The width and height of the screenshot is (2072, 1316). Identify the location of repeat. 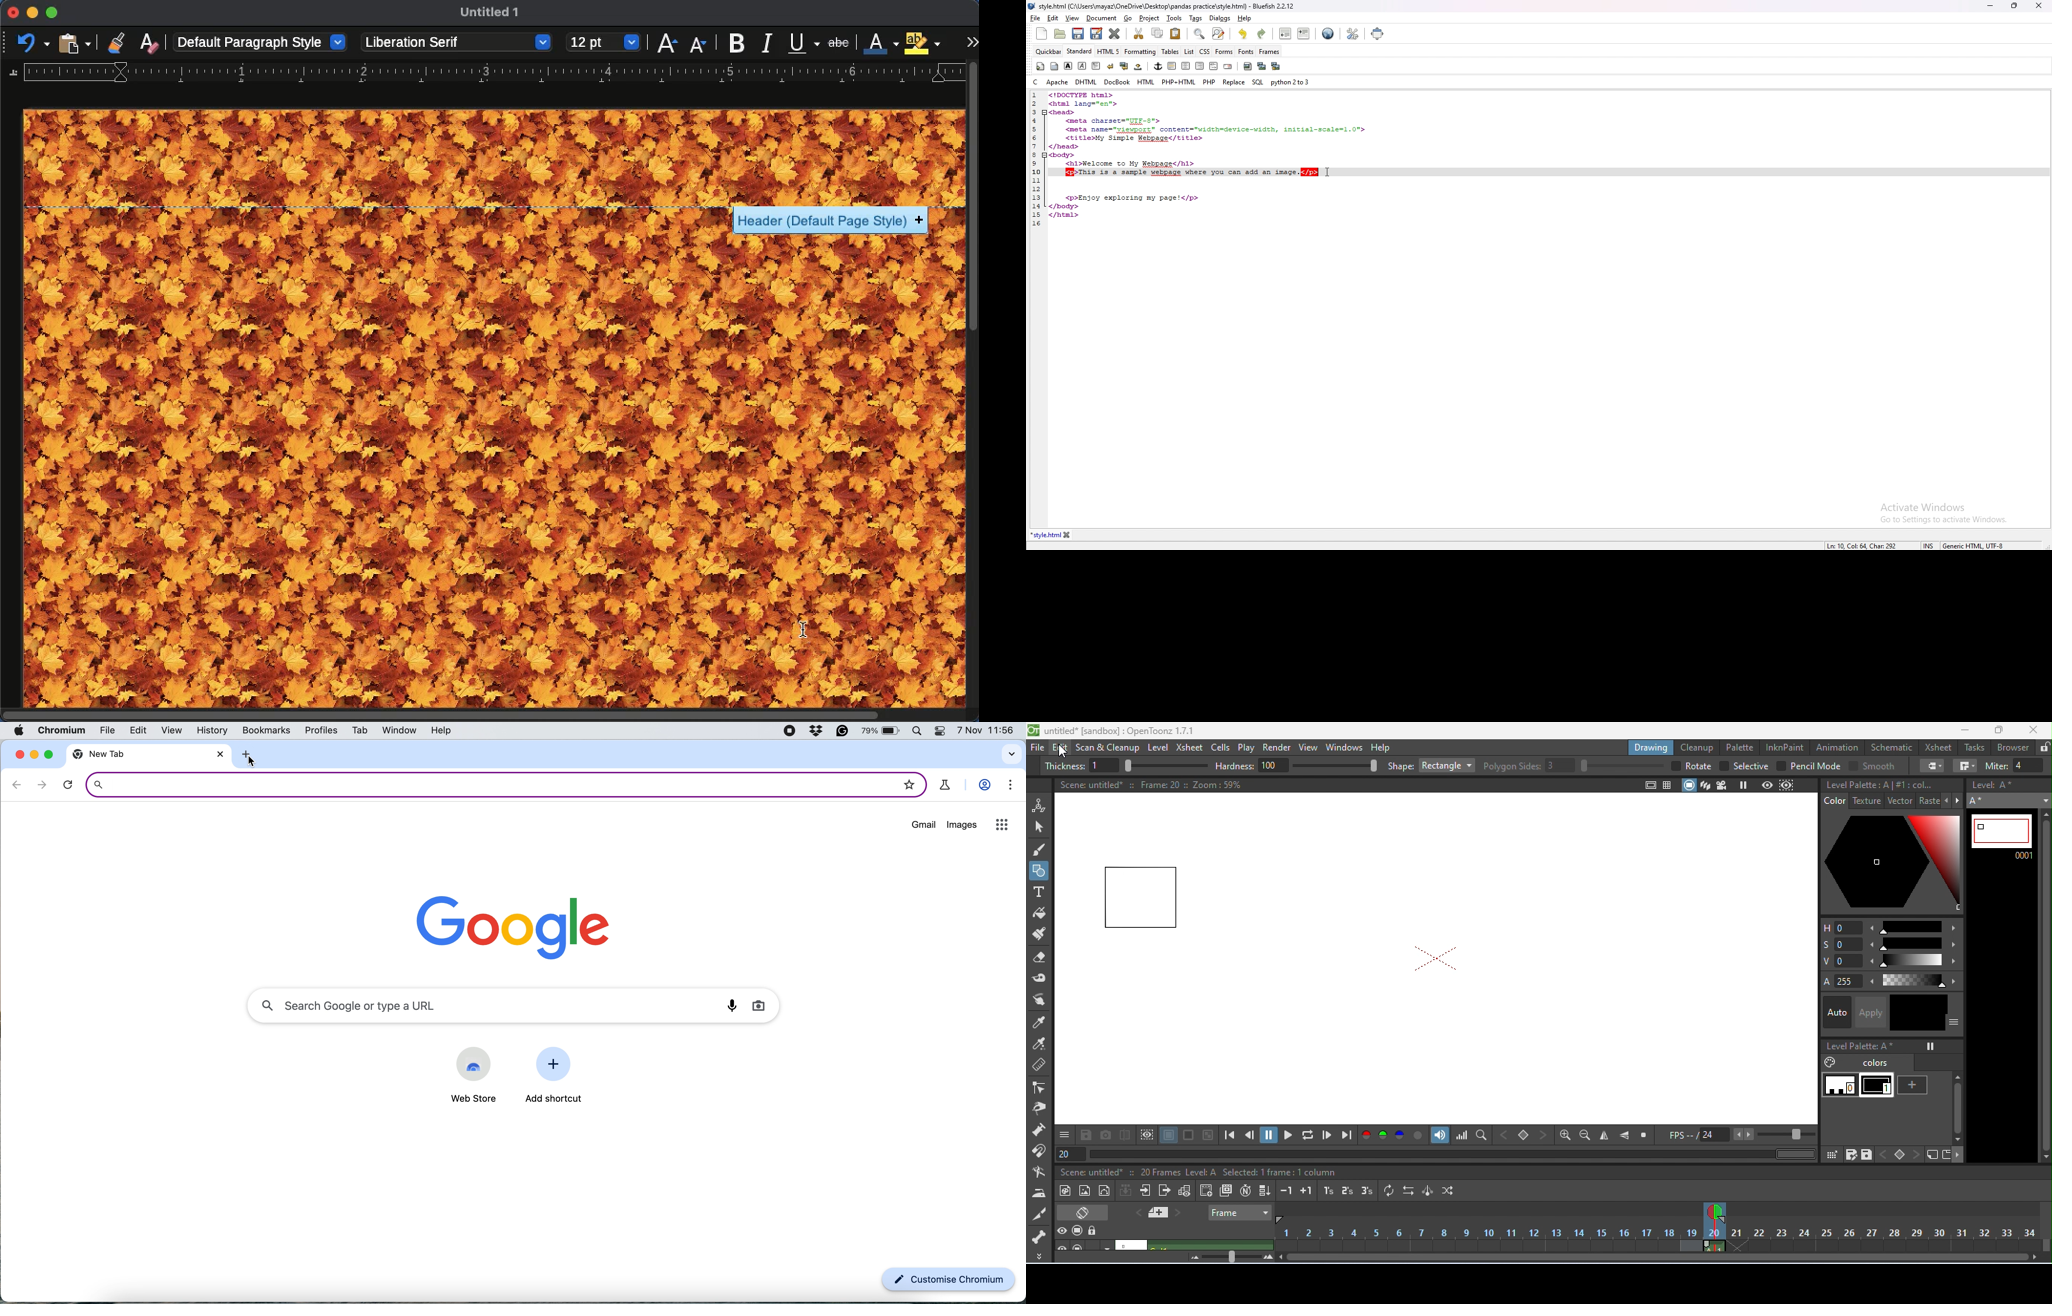
(1390, 1191).